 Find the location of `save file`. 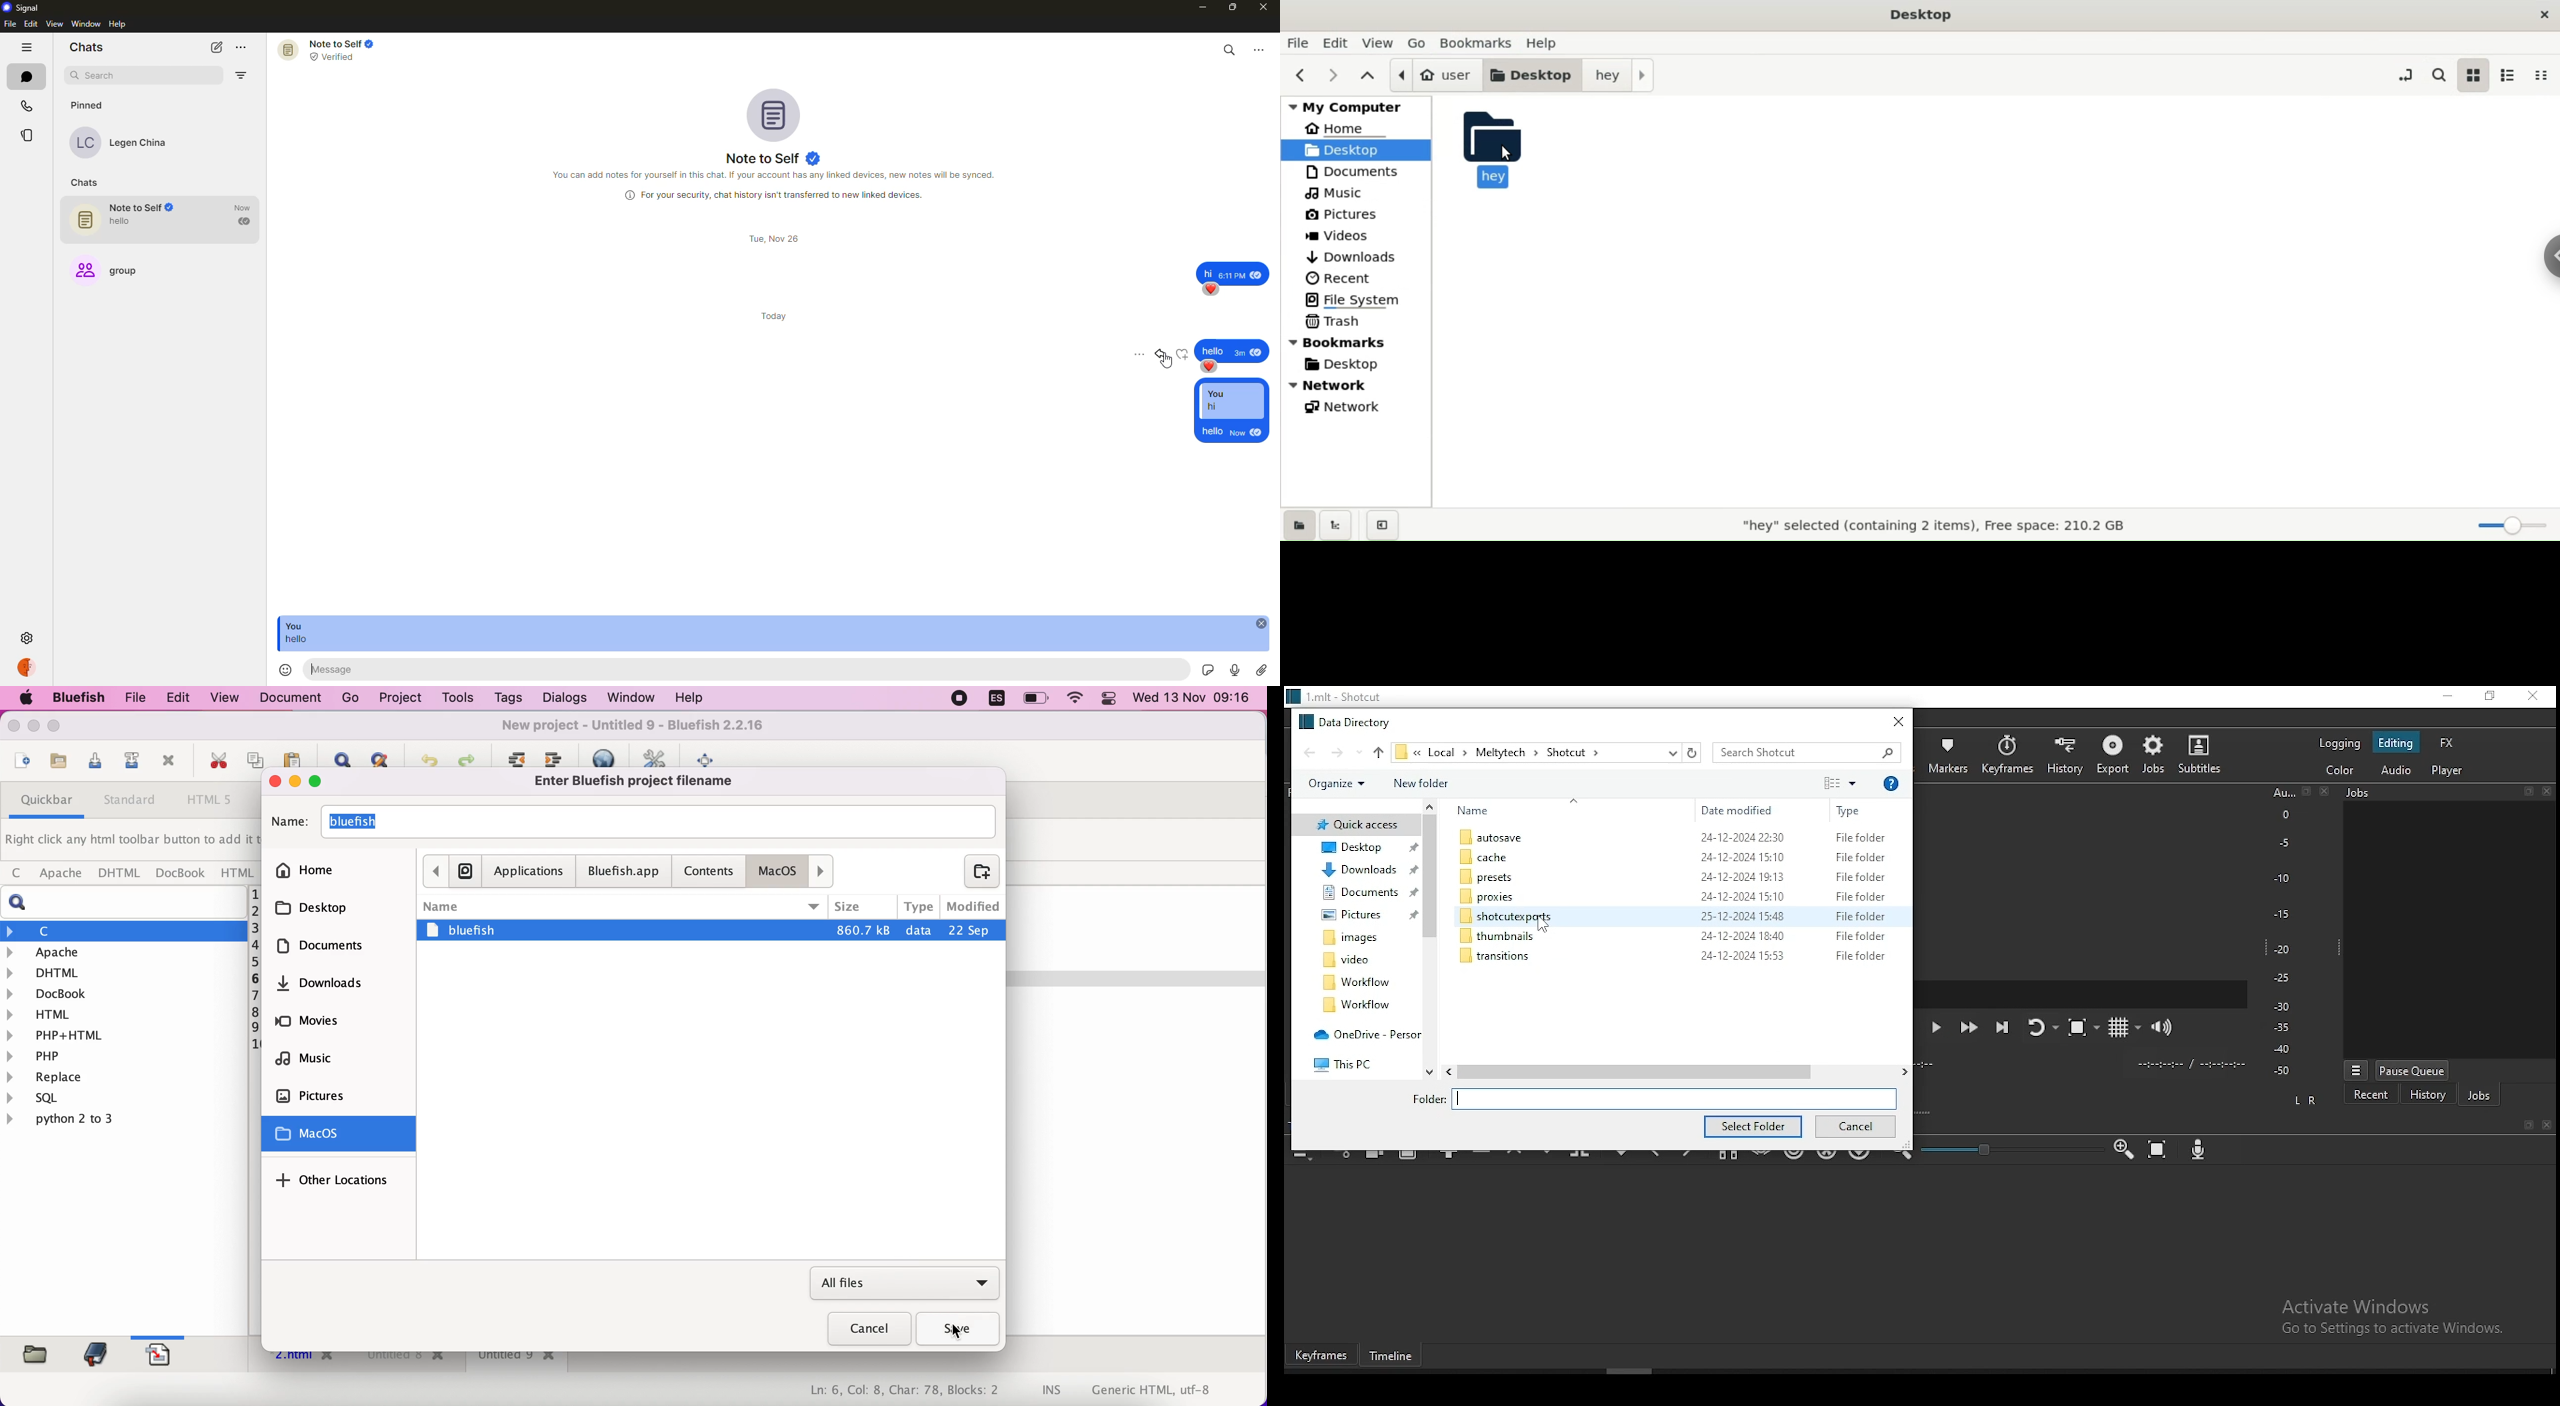

save file is located at coordinates (56, 762).